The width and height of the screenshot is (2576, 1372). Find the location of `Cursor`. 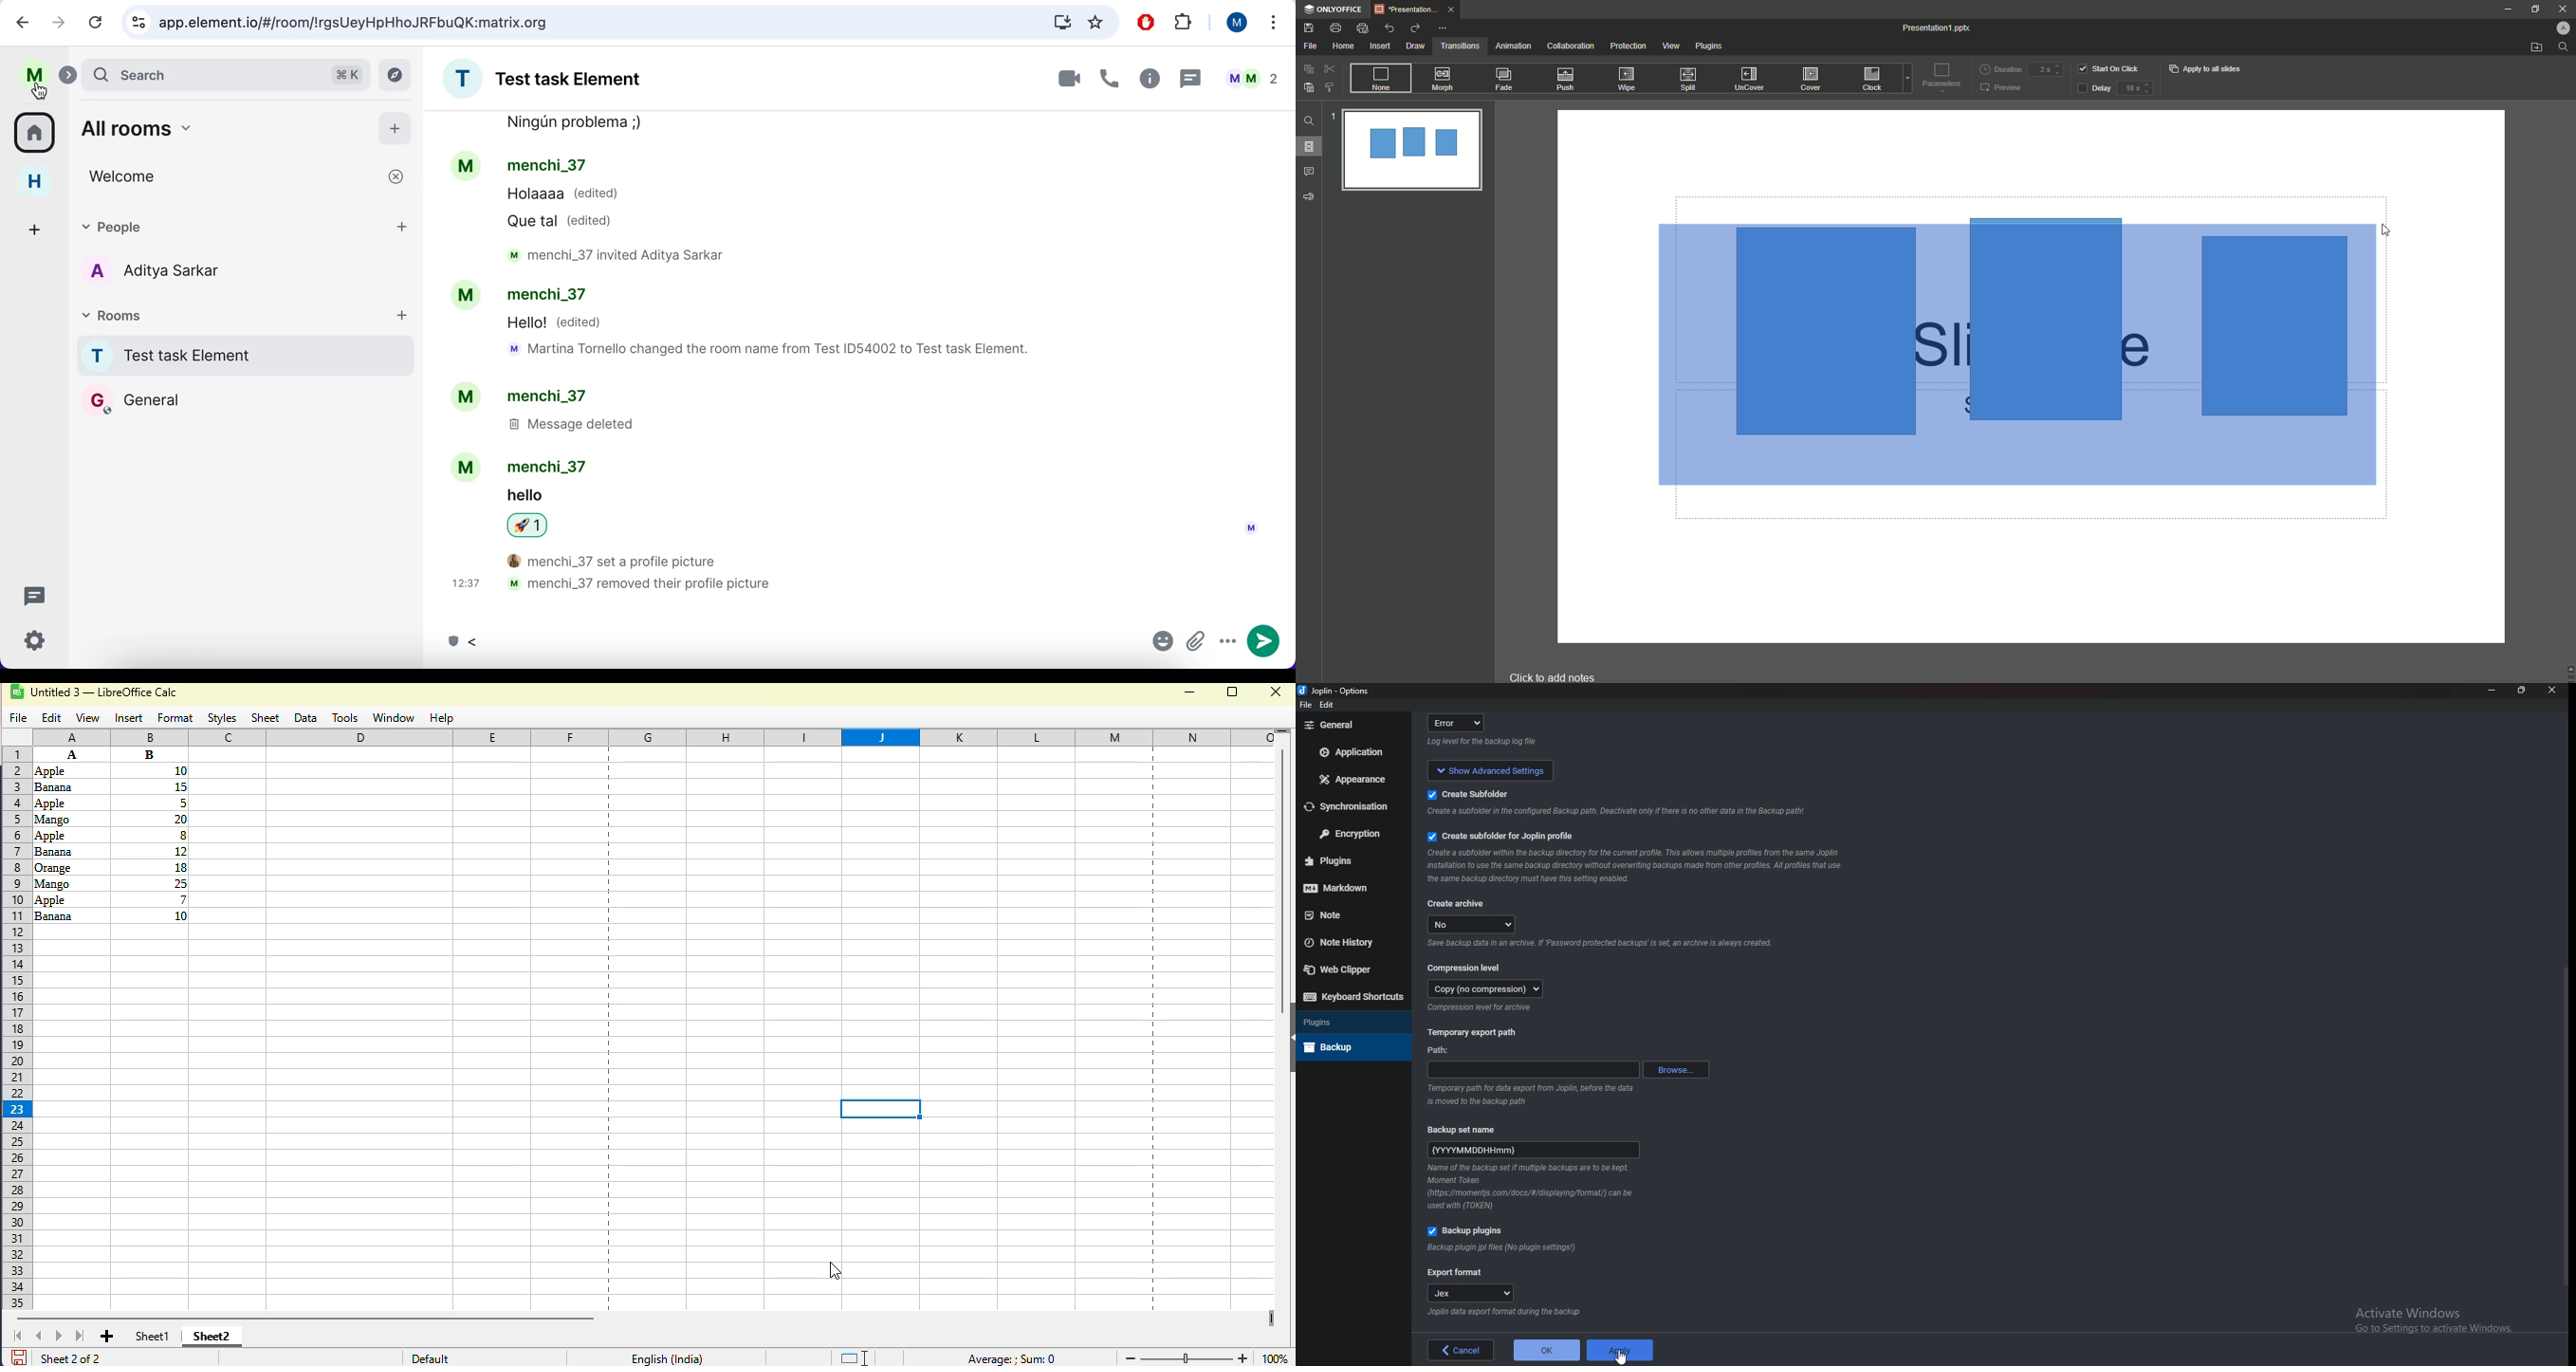

Cursor is located at coordinates (1620, 1357).